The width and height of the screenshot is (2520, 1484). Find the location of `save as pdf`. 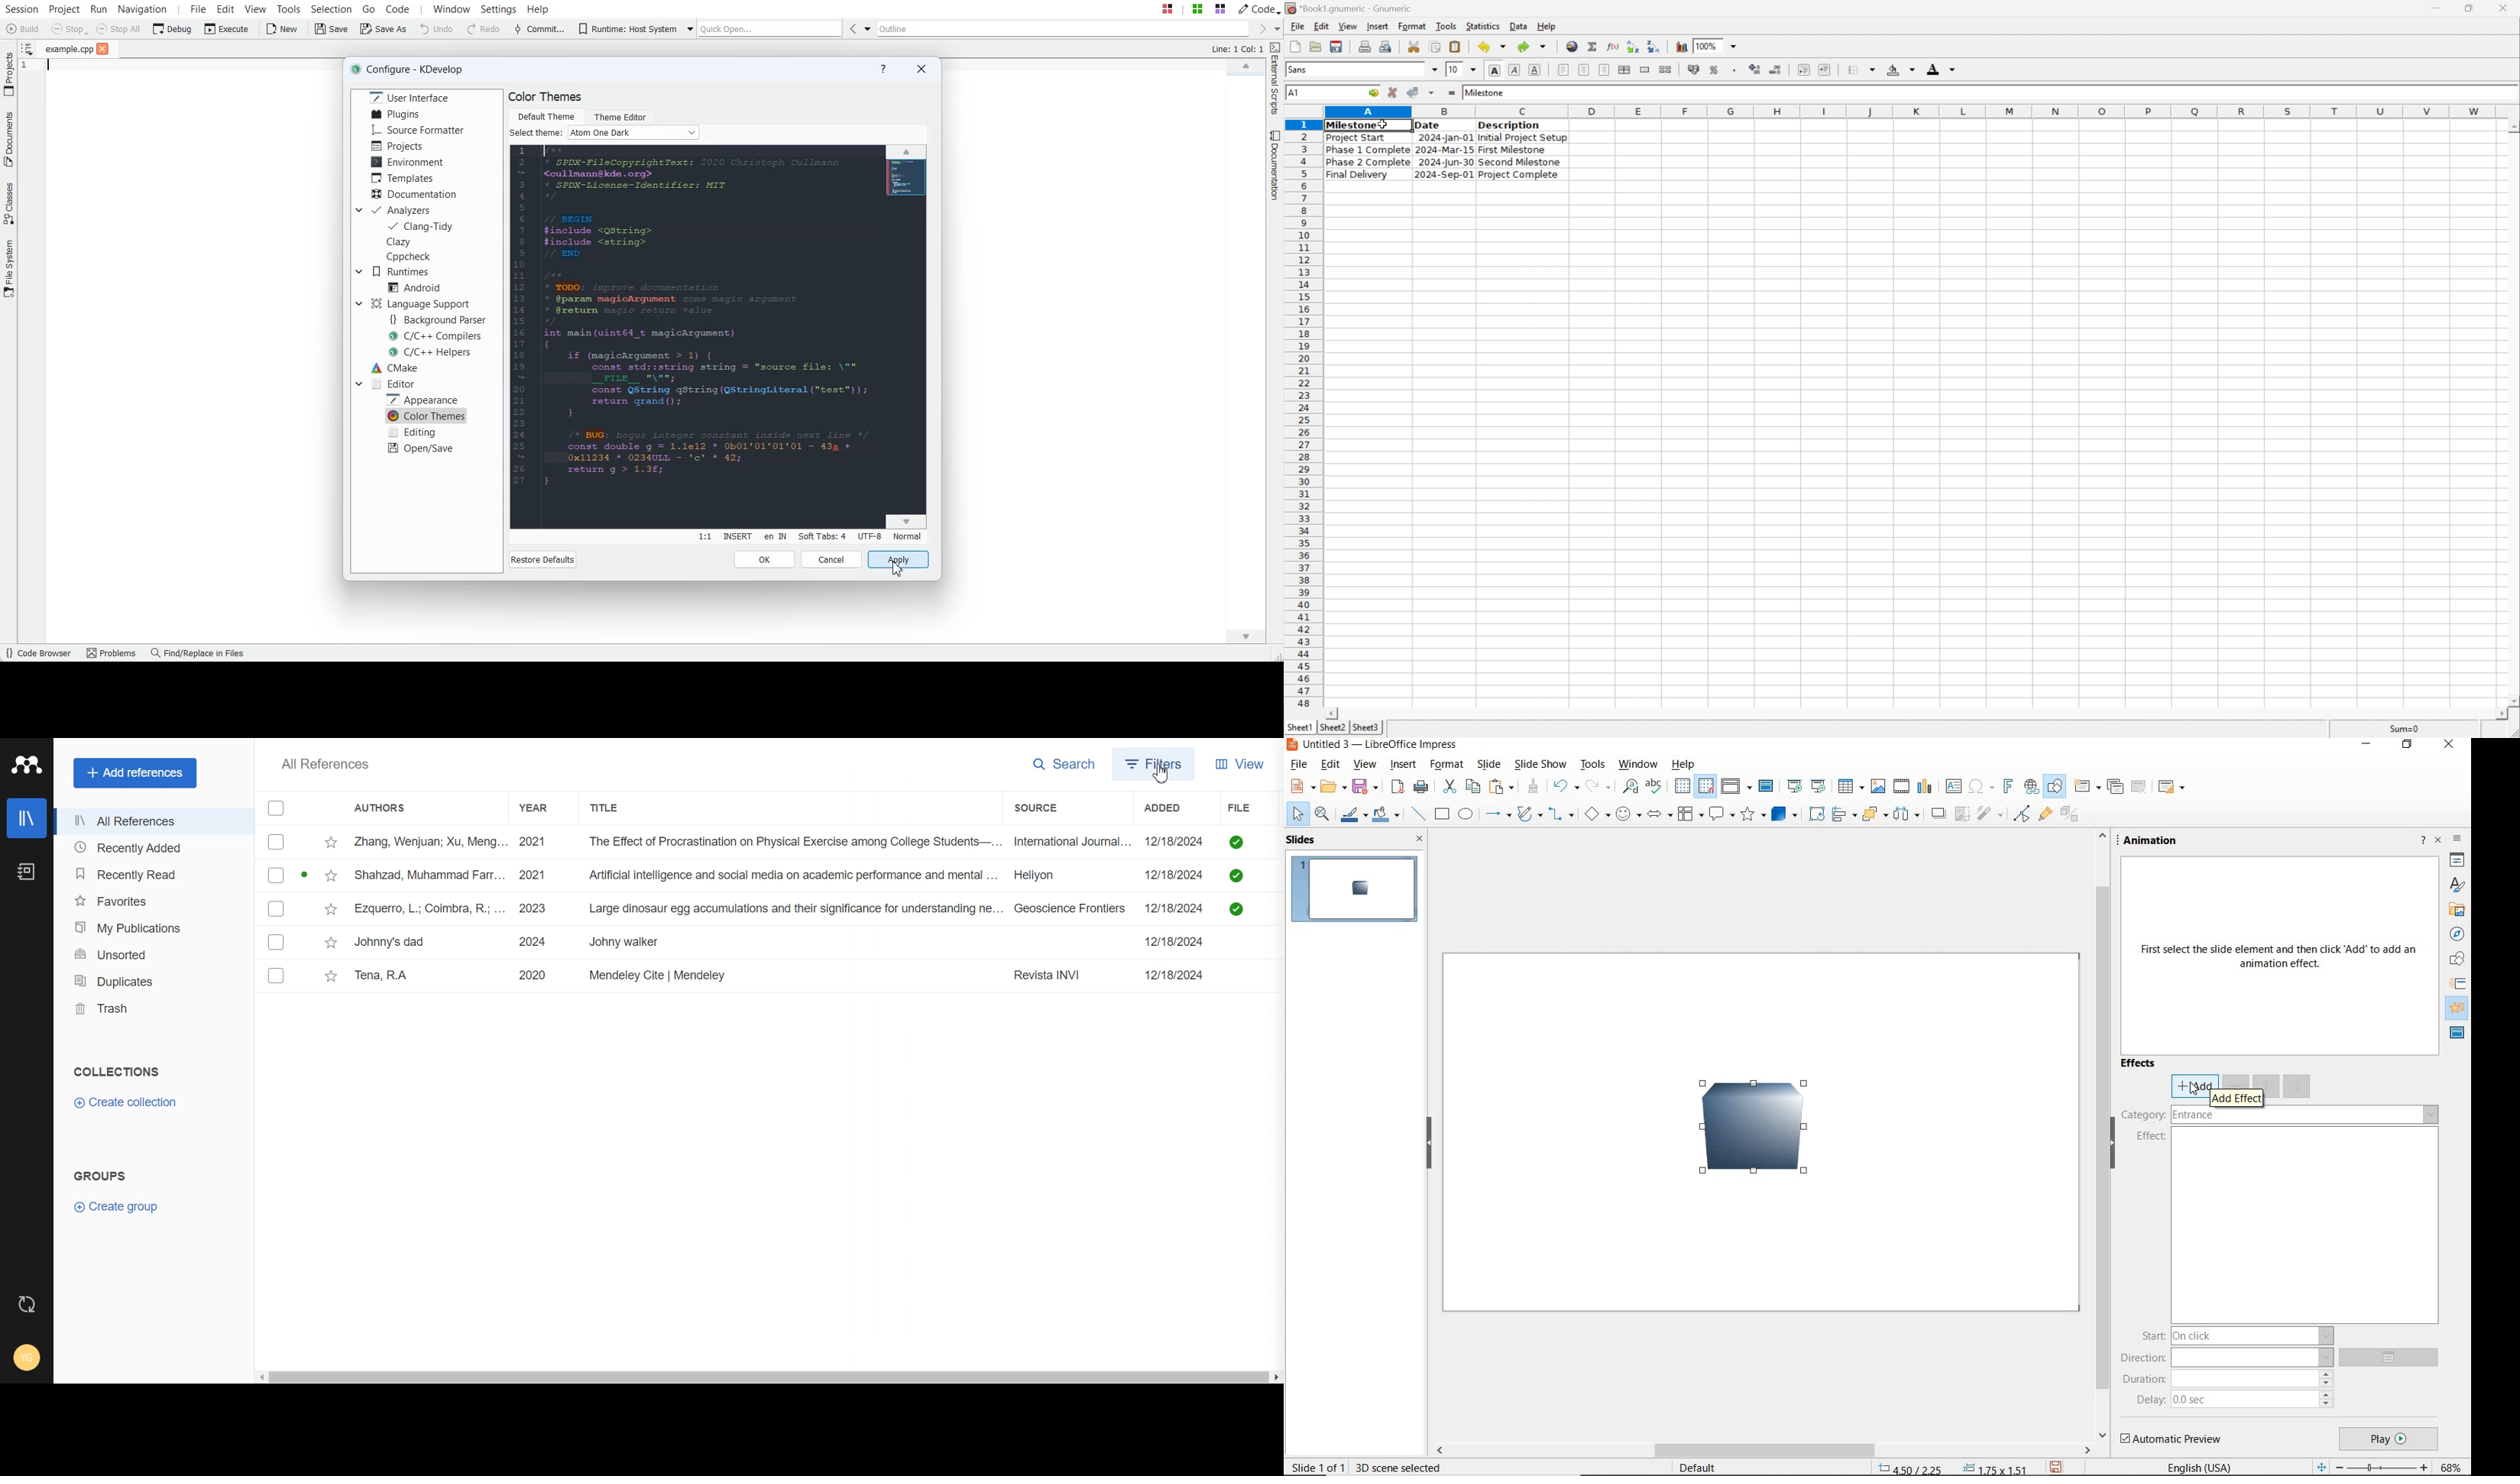

save as pdf is located at coordinates (1396, 787).